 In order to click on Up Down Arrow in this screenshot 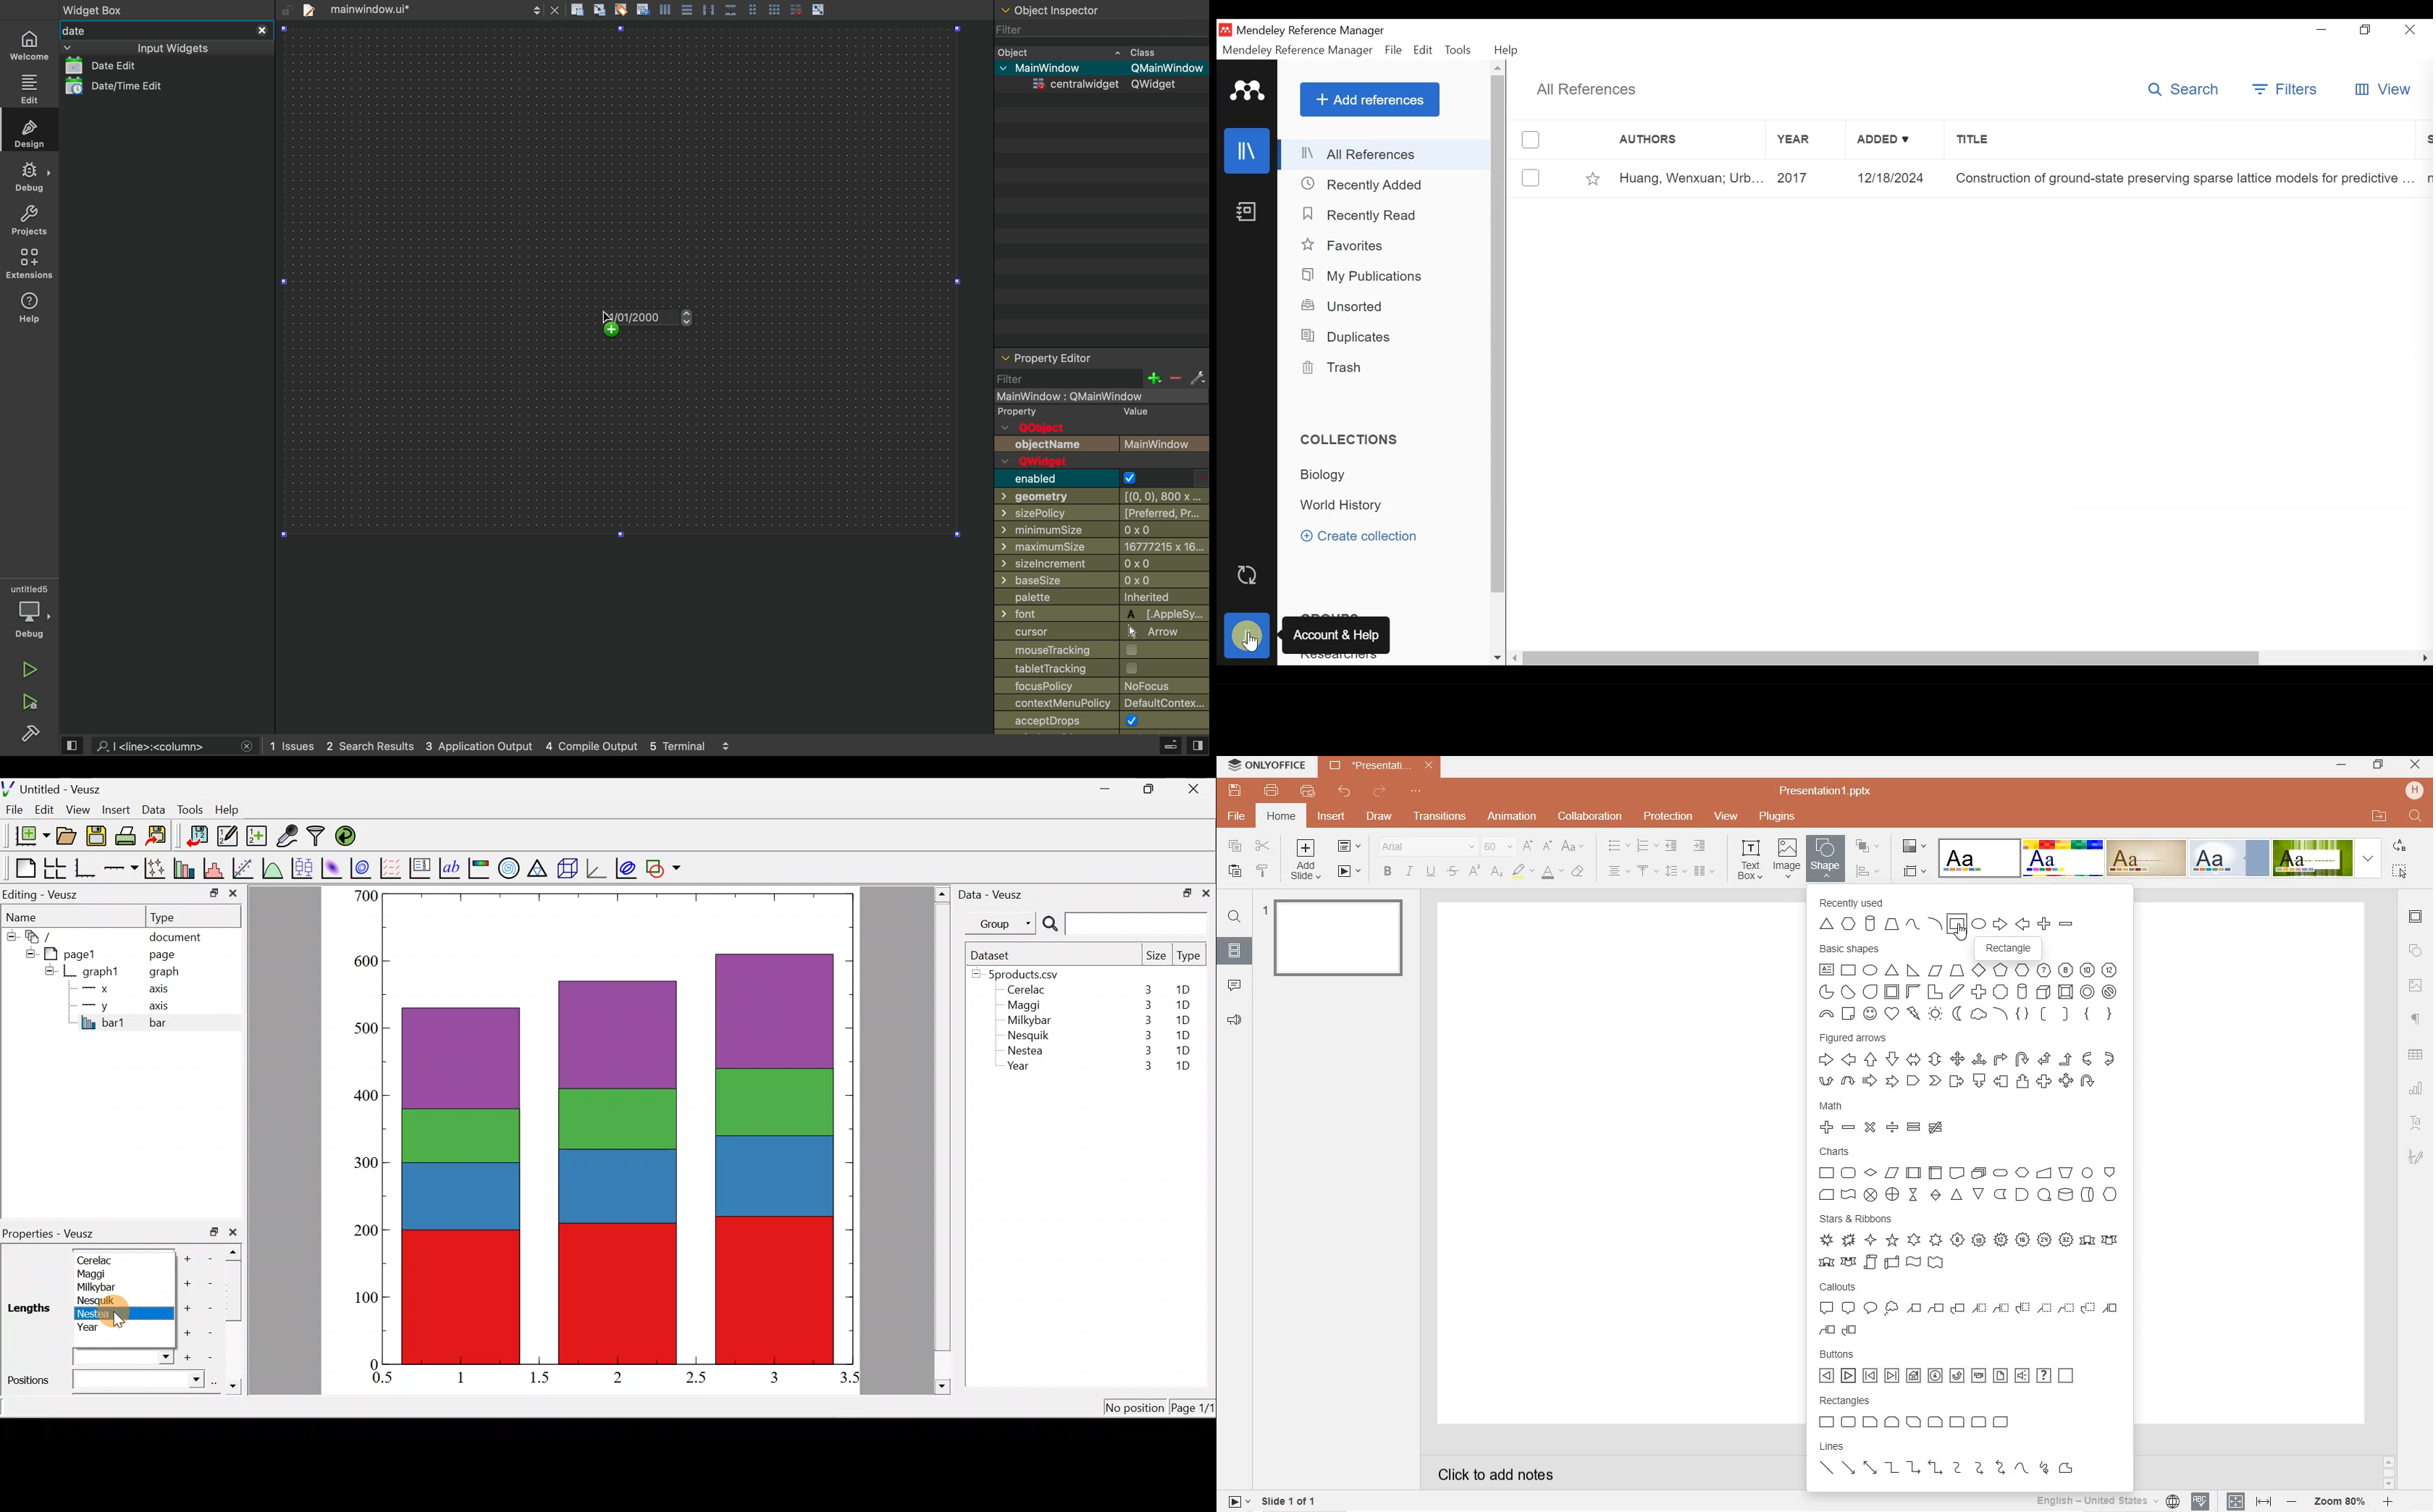, I will do `click(1936, 1061)`.